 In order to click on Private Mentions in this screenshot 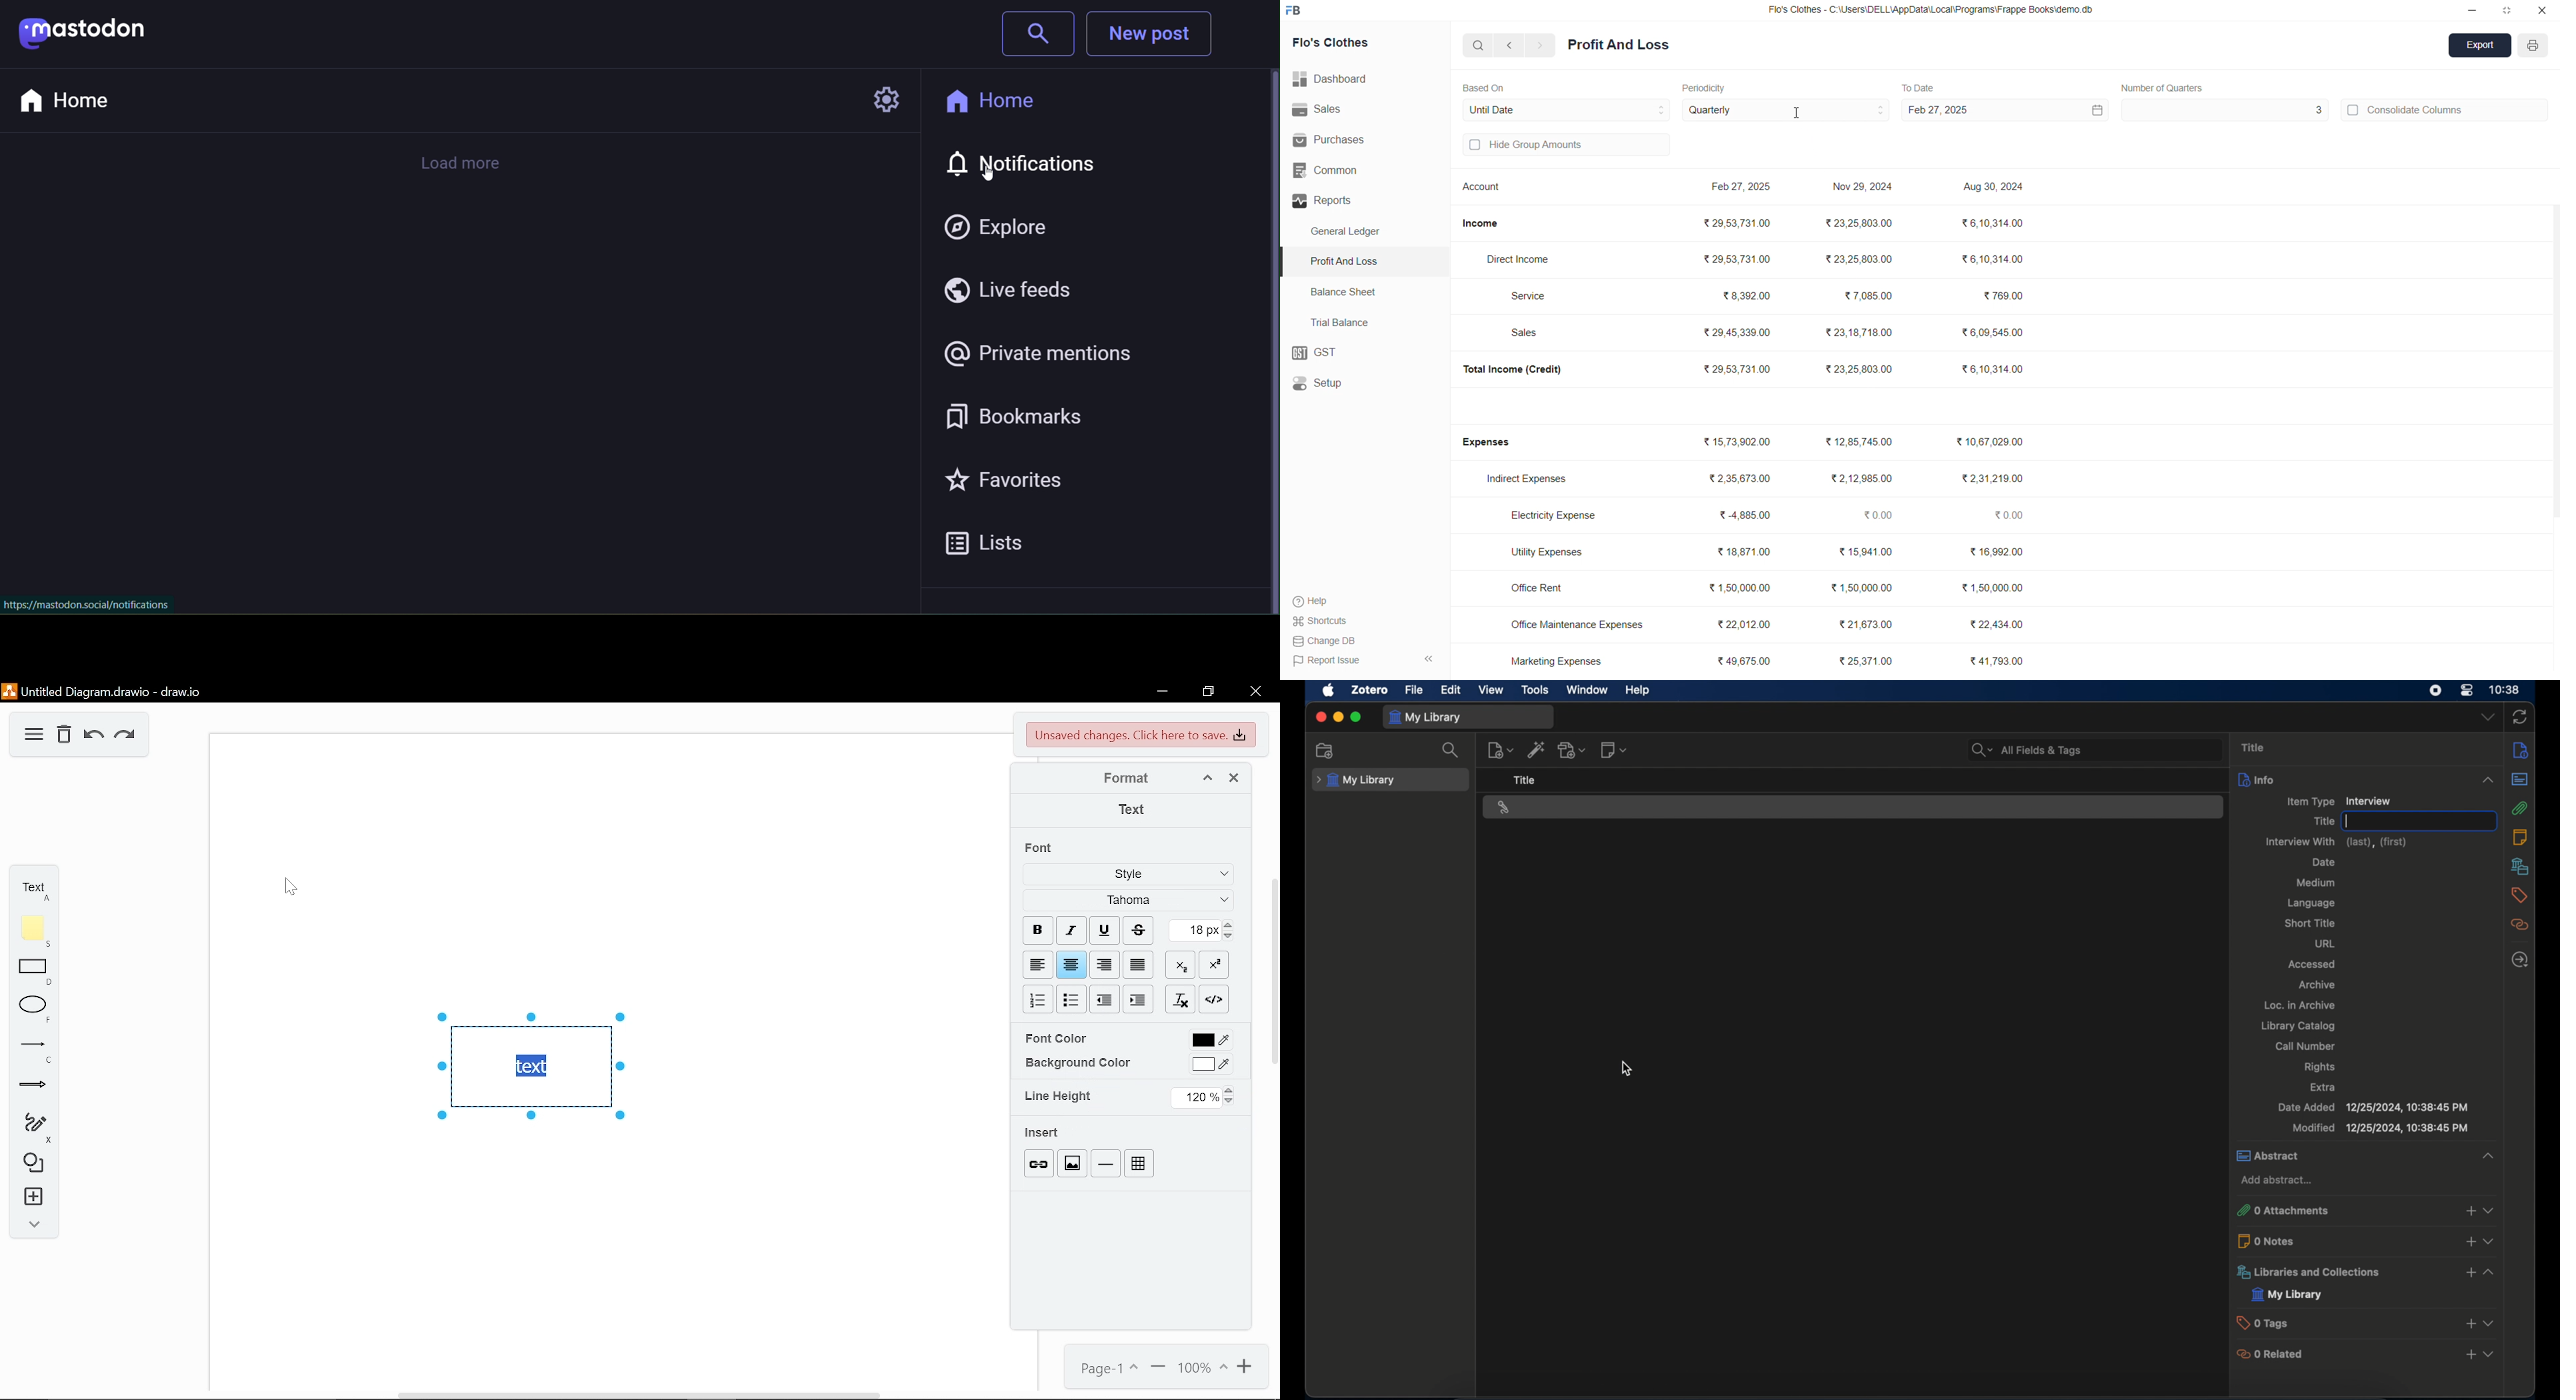, I will do `click(1045, 353)`.